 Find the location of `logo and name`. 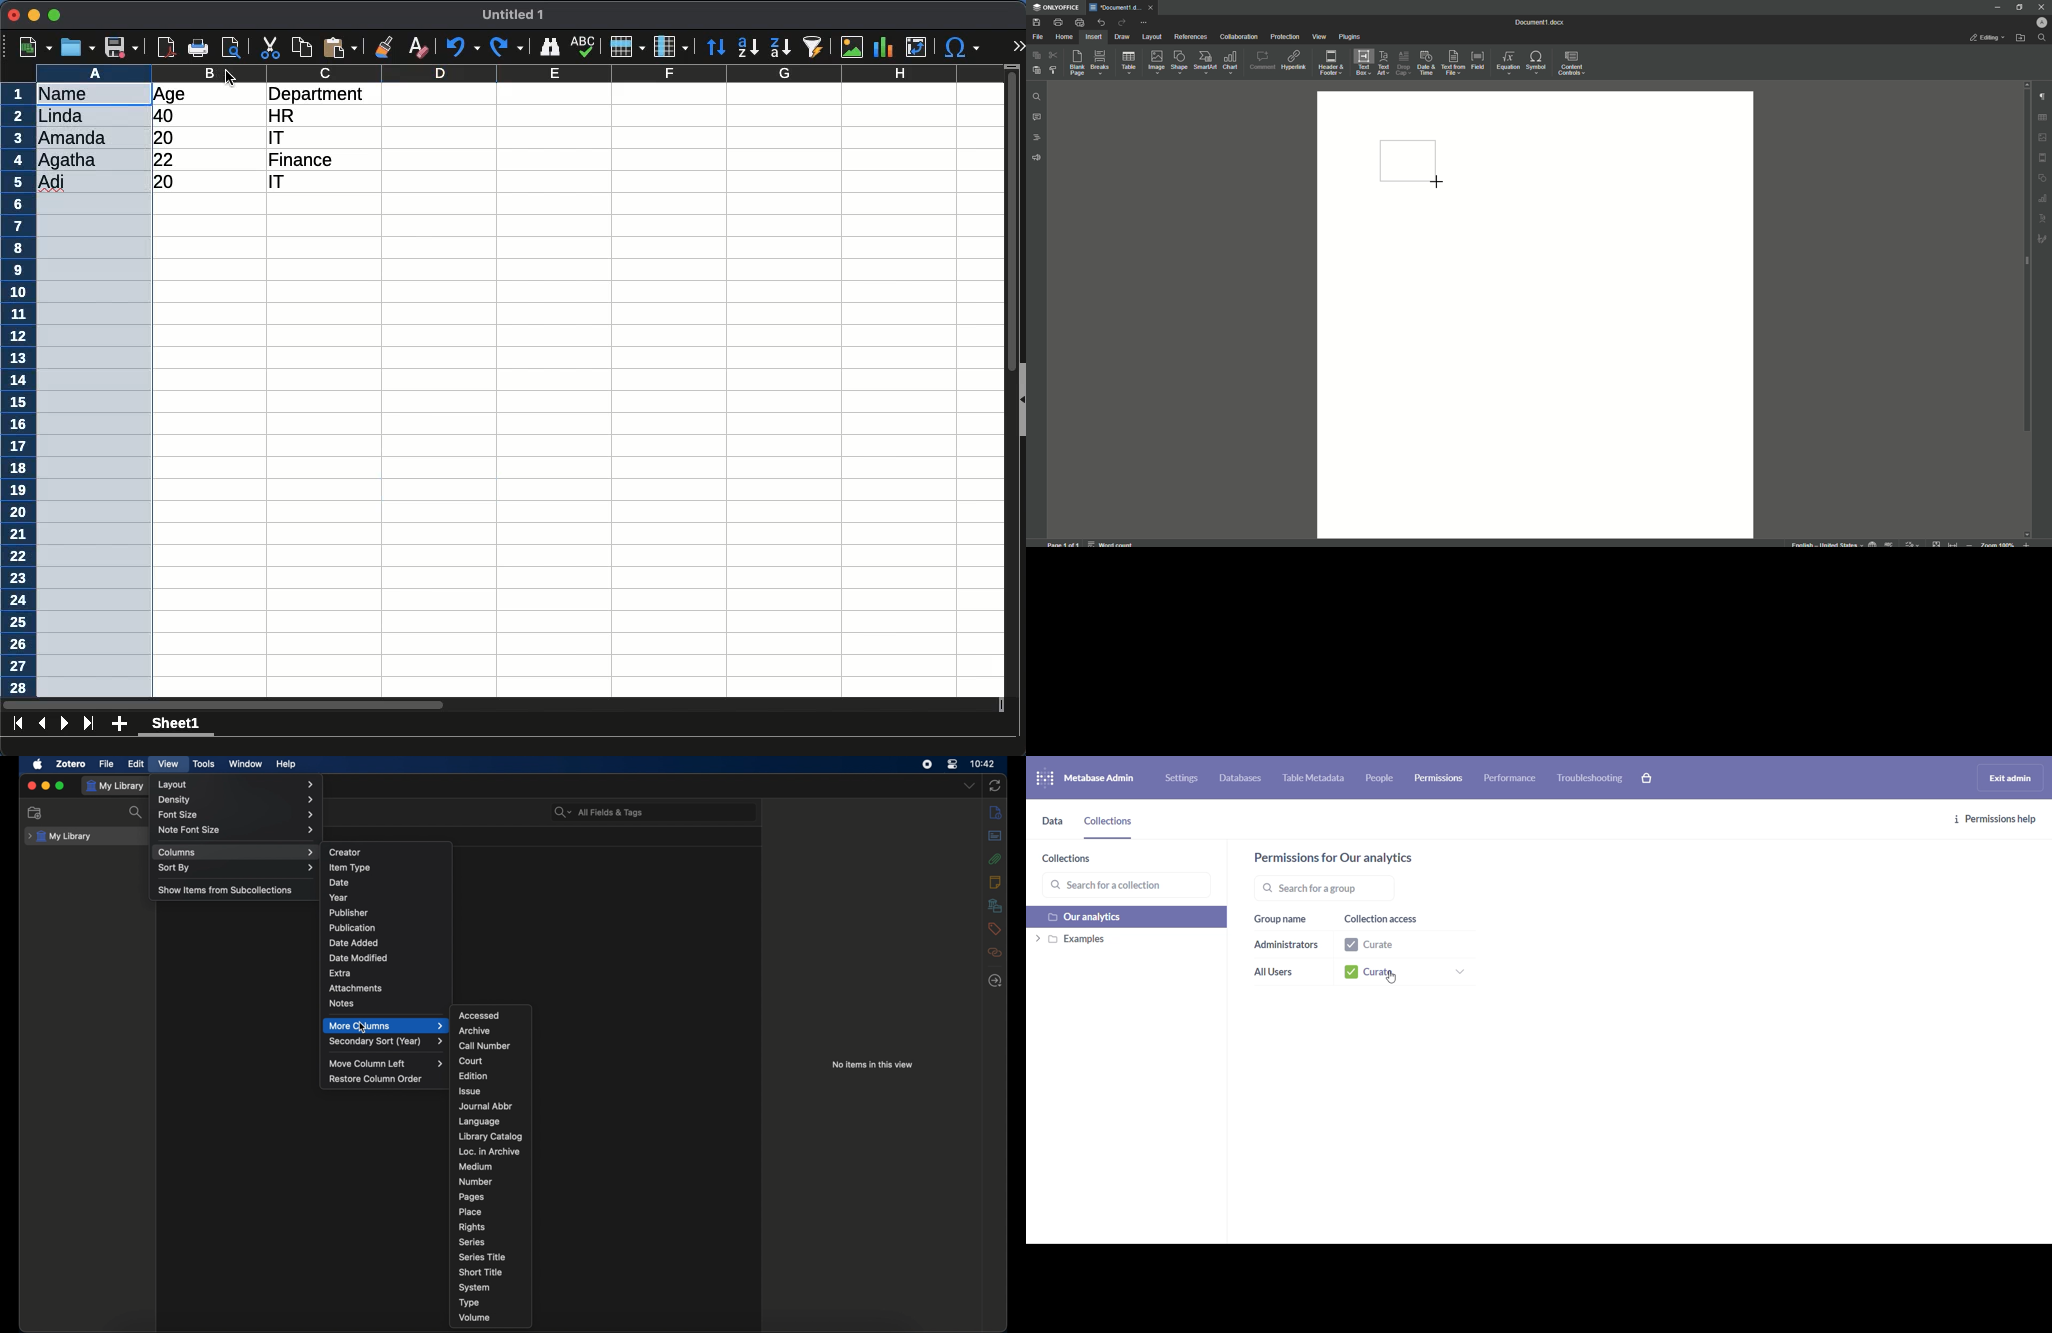

logo and name is located at coordinates (1095, 778).